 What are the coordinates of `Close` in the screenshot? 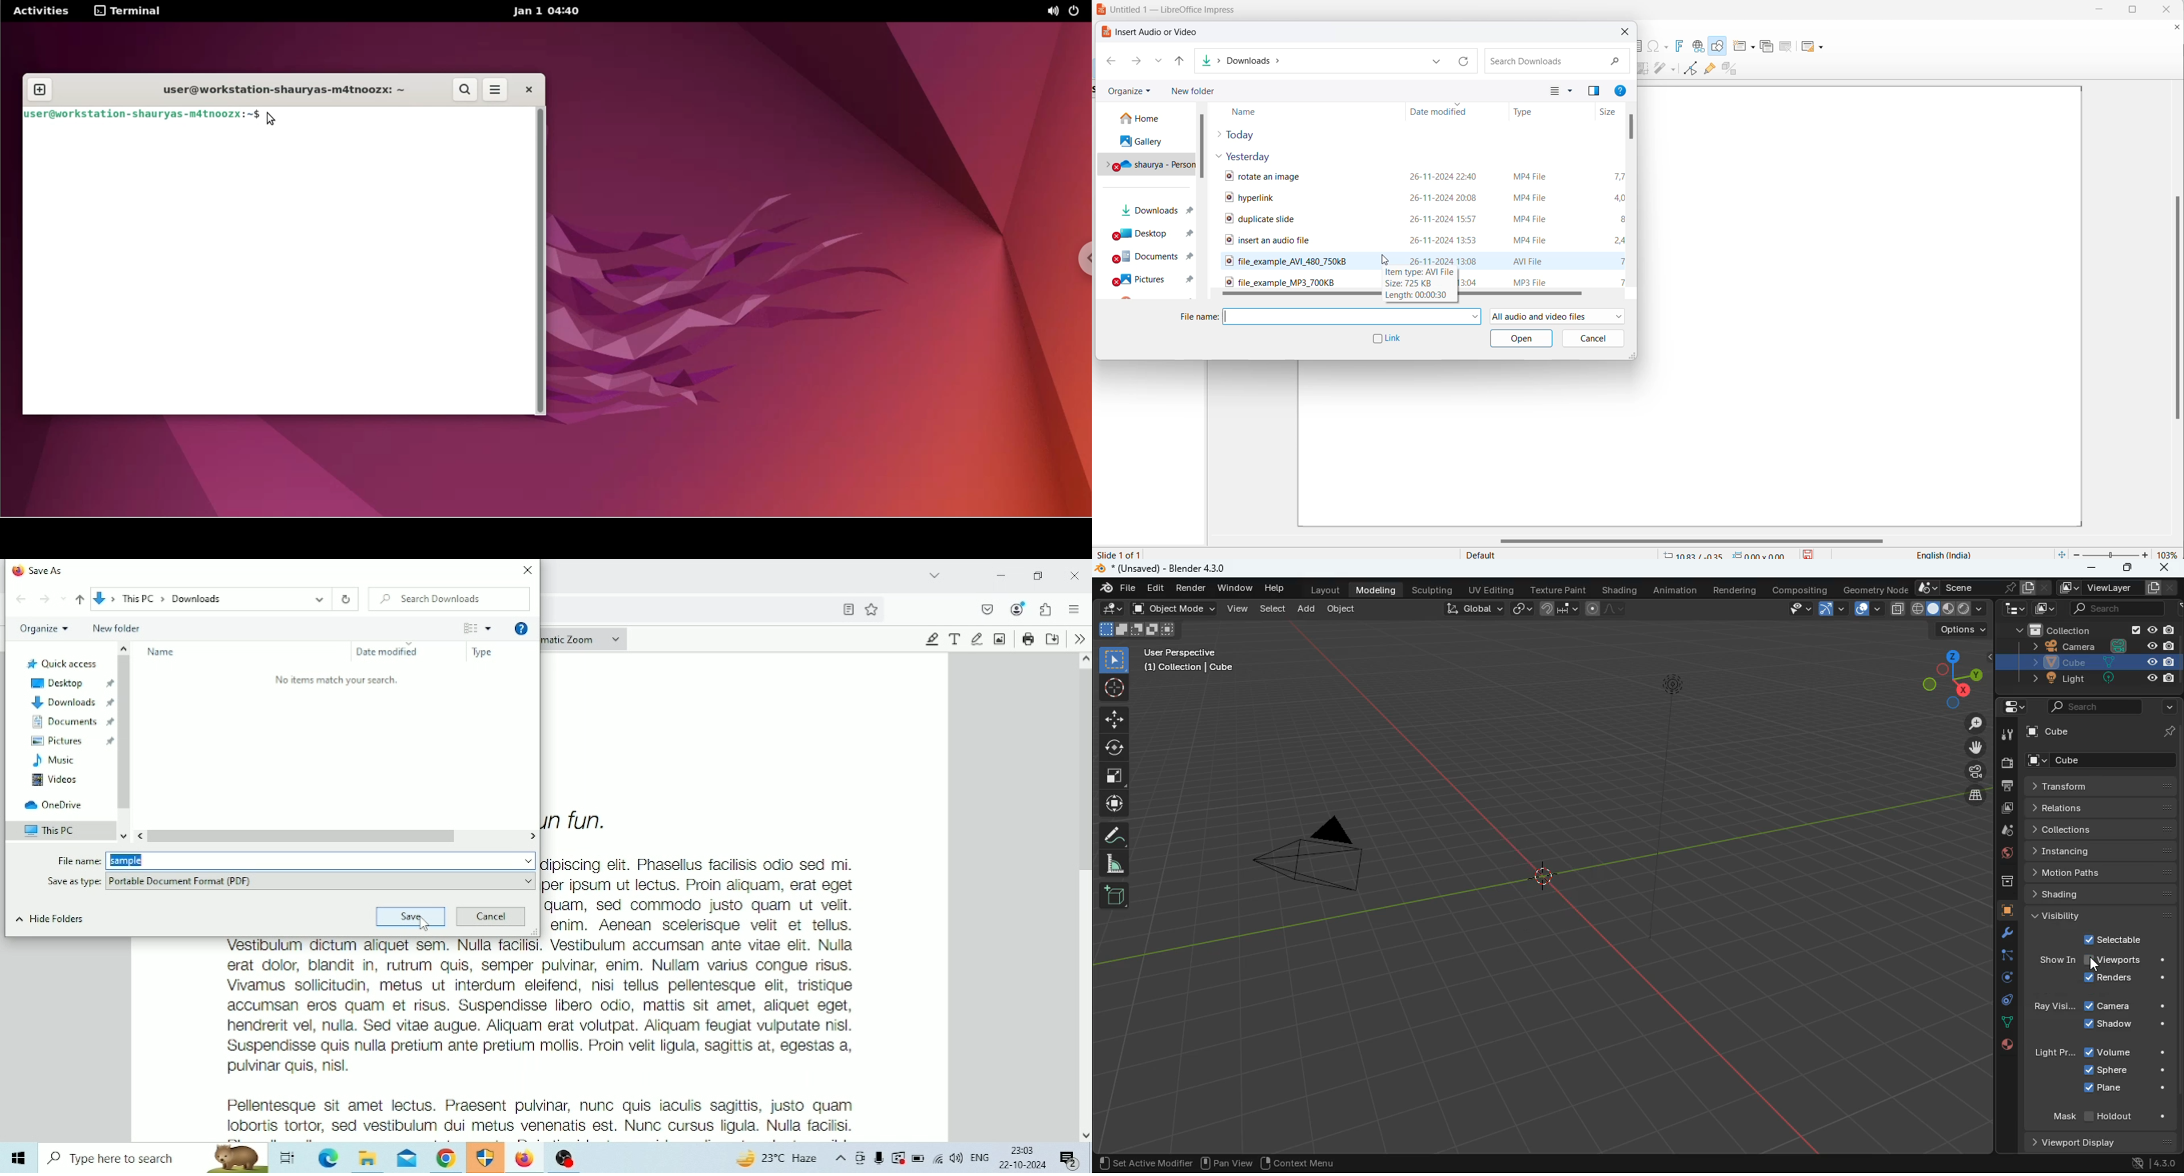 It's located at (1076, 576).